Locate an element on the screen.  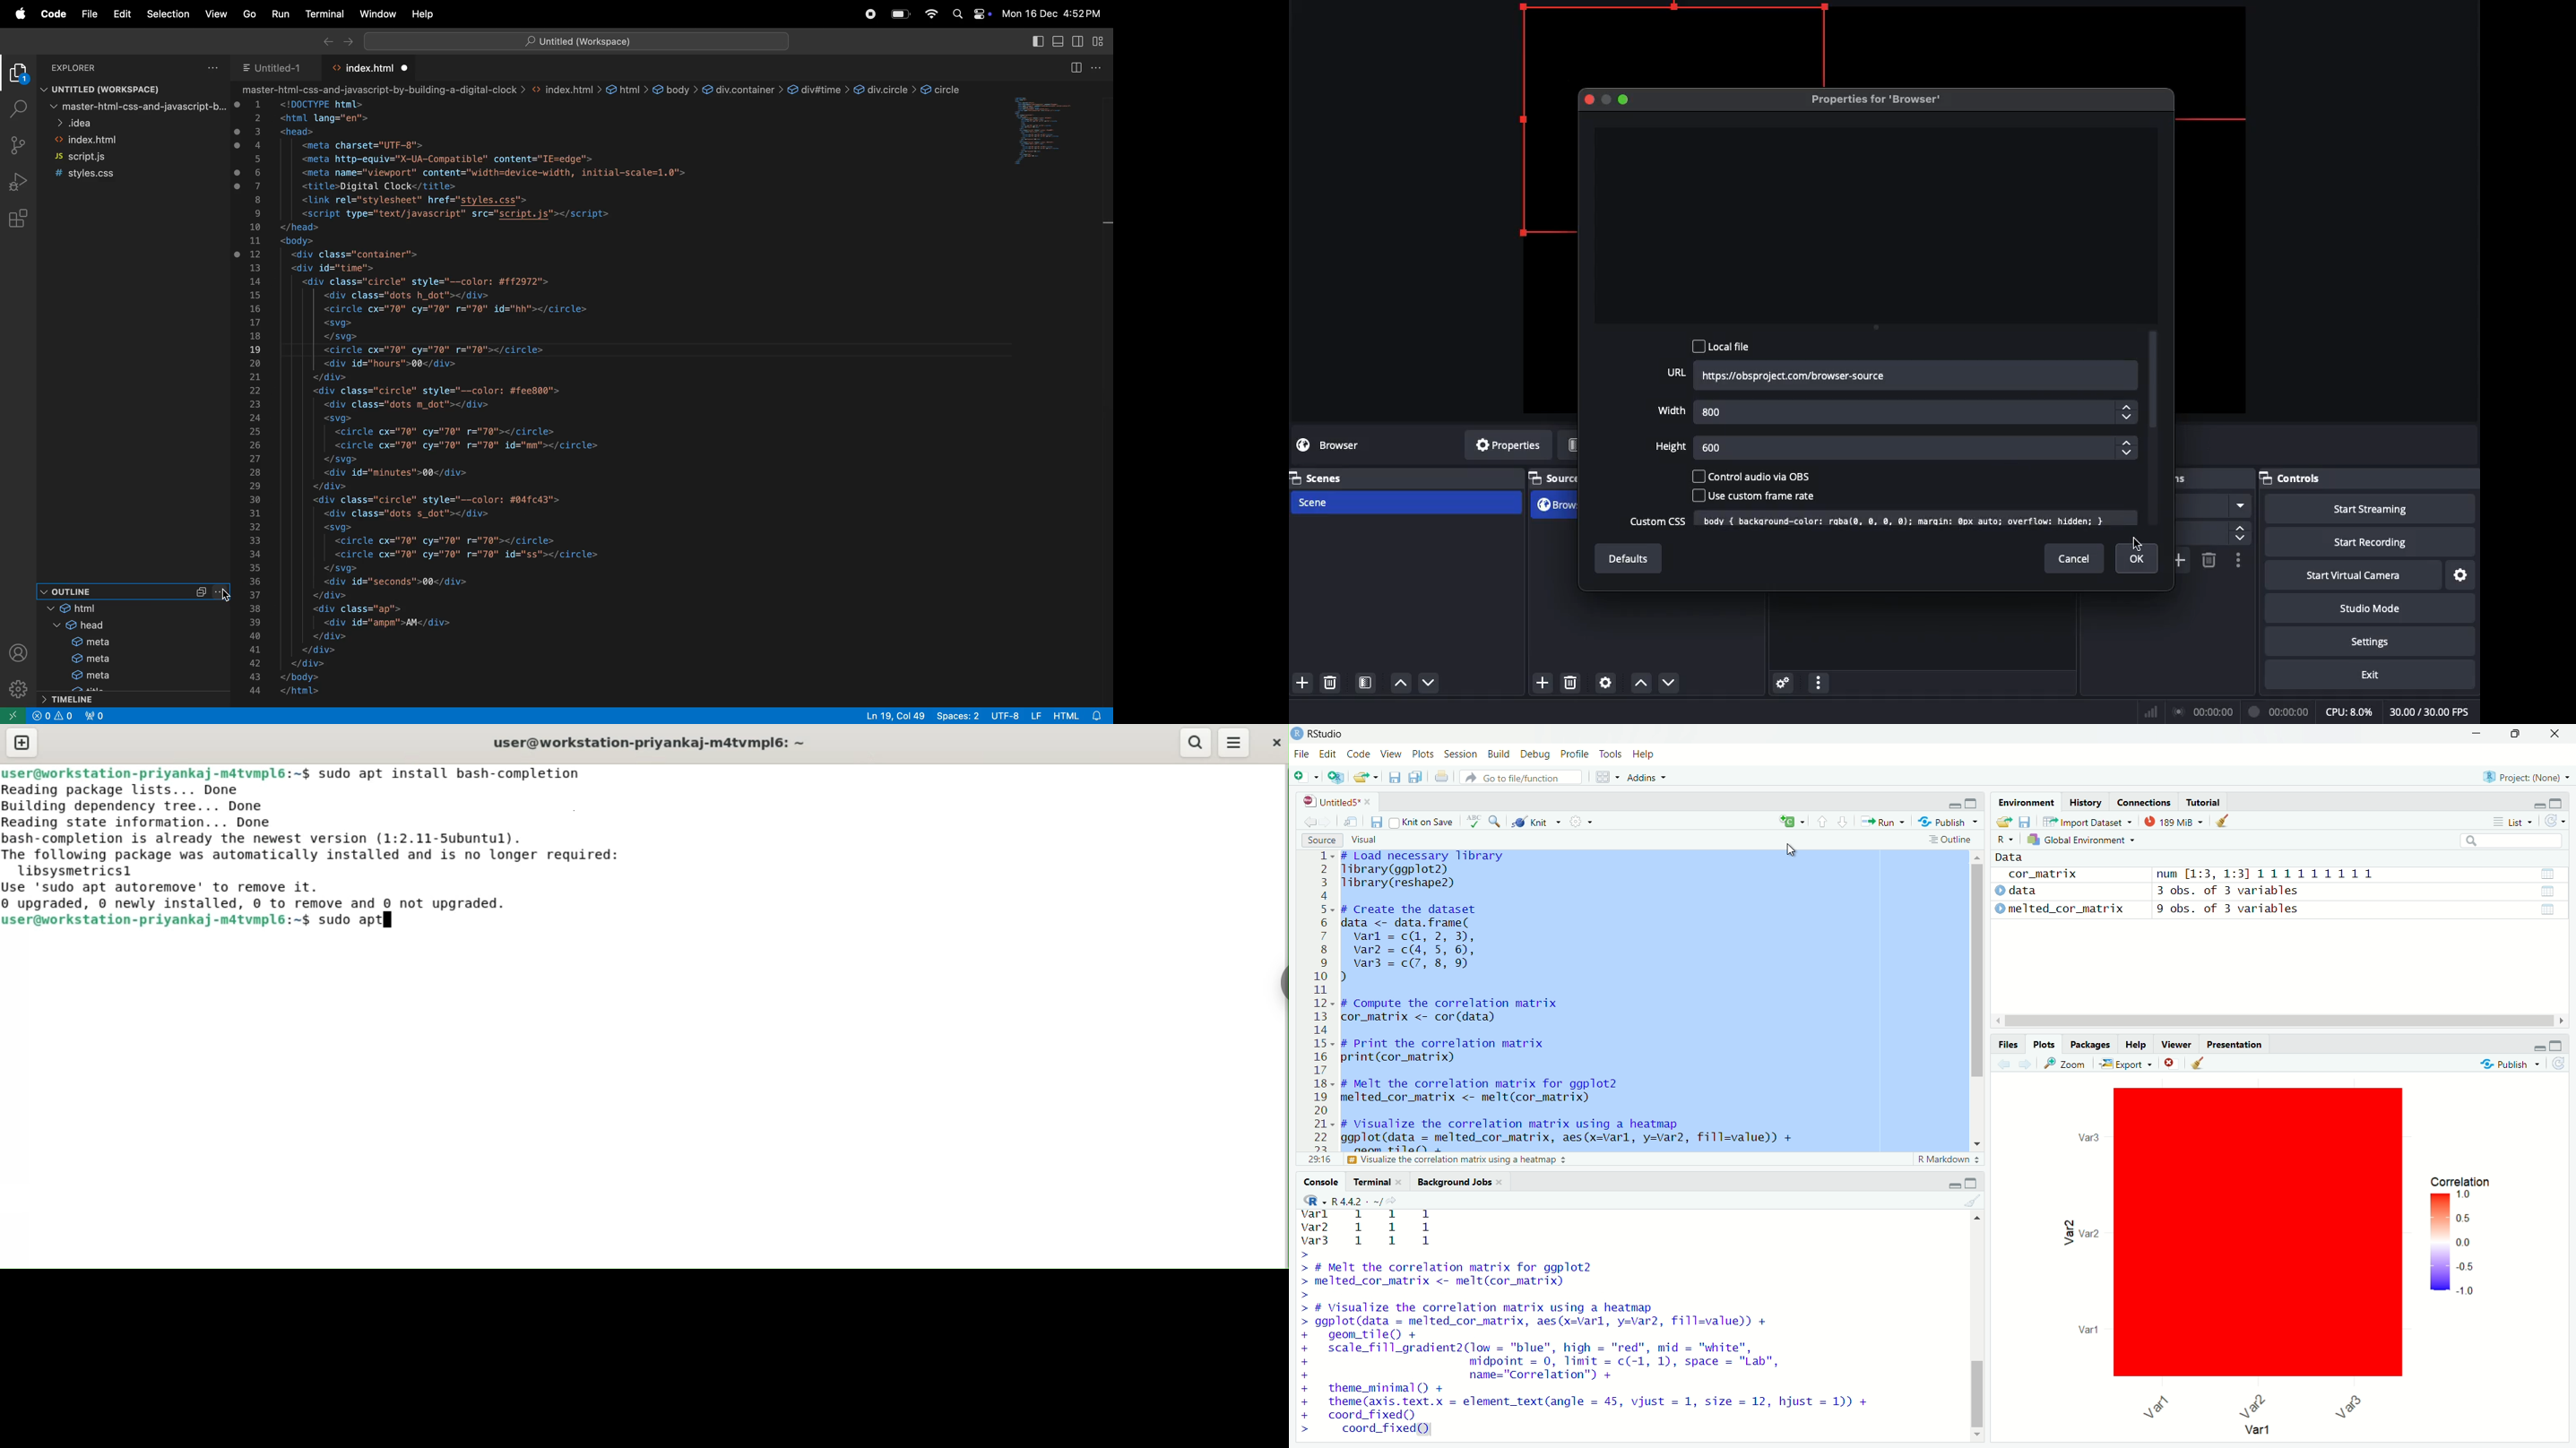
code is located at coordinates (51, 16).